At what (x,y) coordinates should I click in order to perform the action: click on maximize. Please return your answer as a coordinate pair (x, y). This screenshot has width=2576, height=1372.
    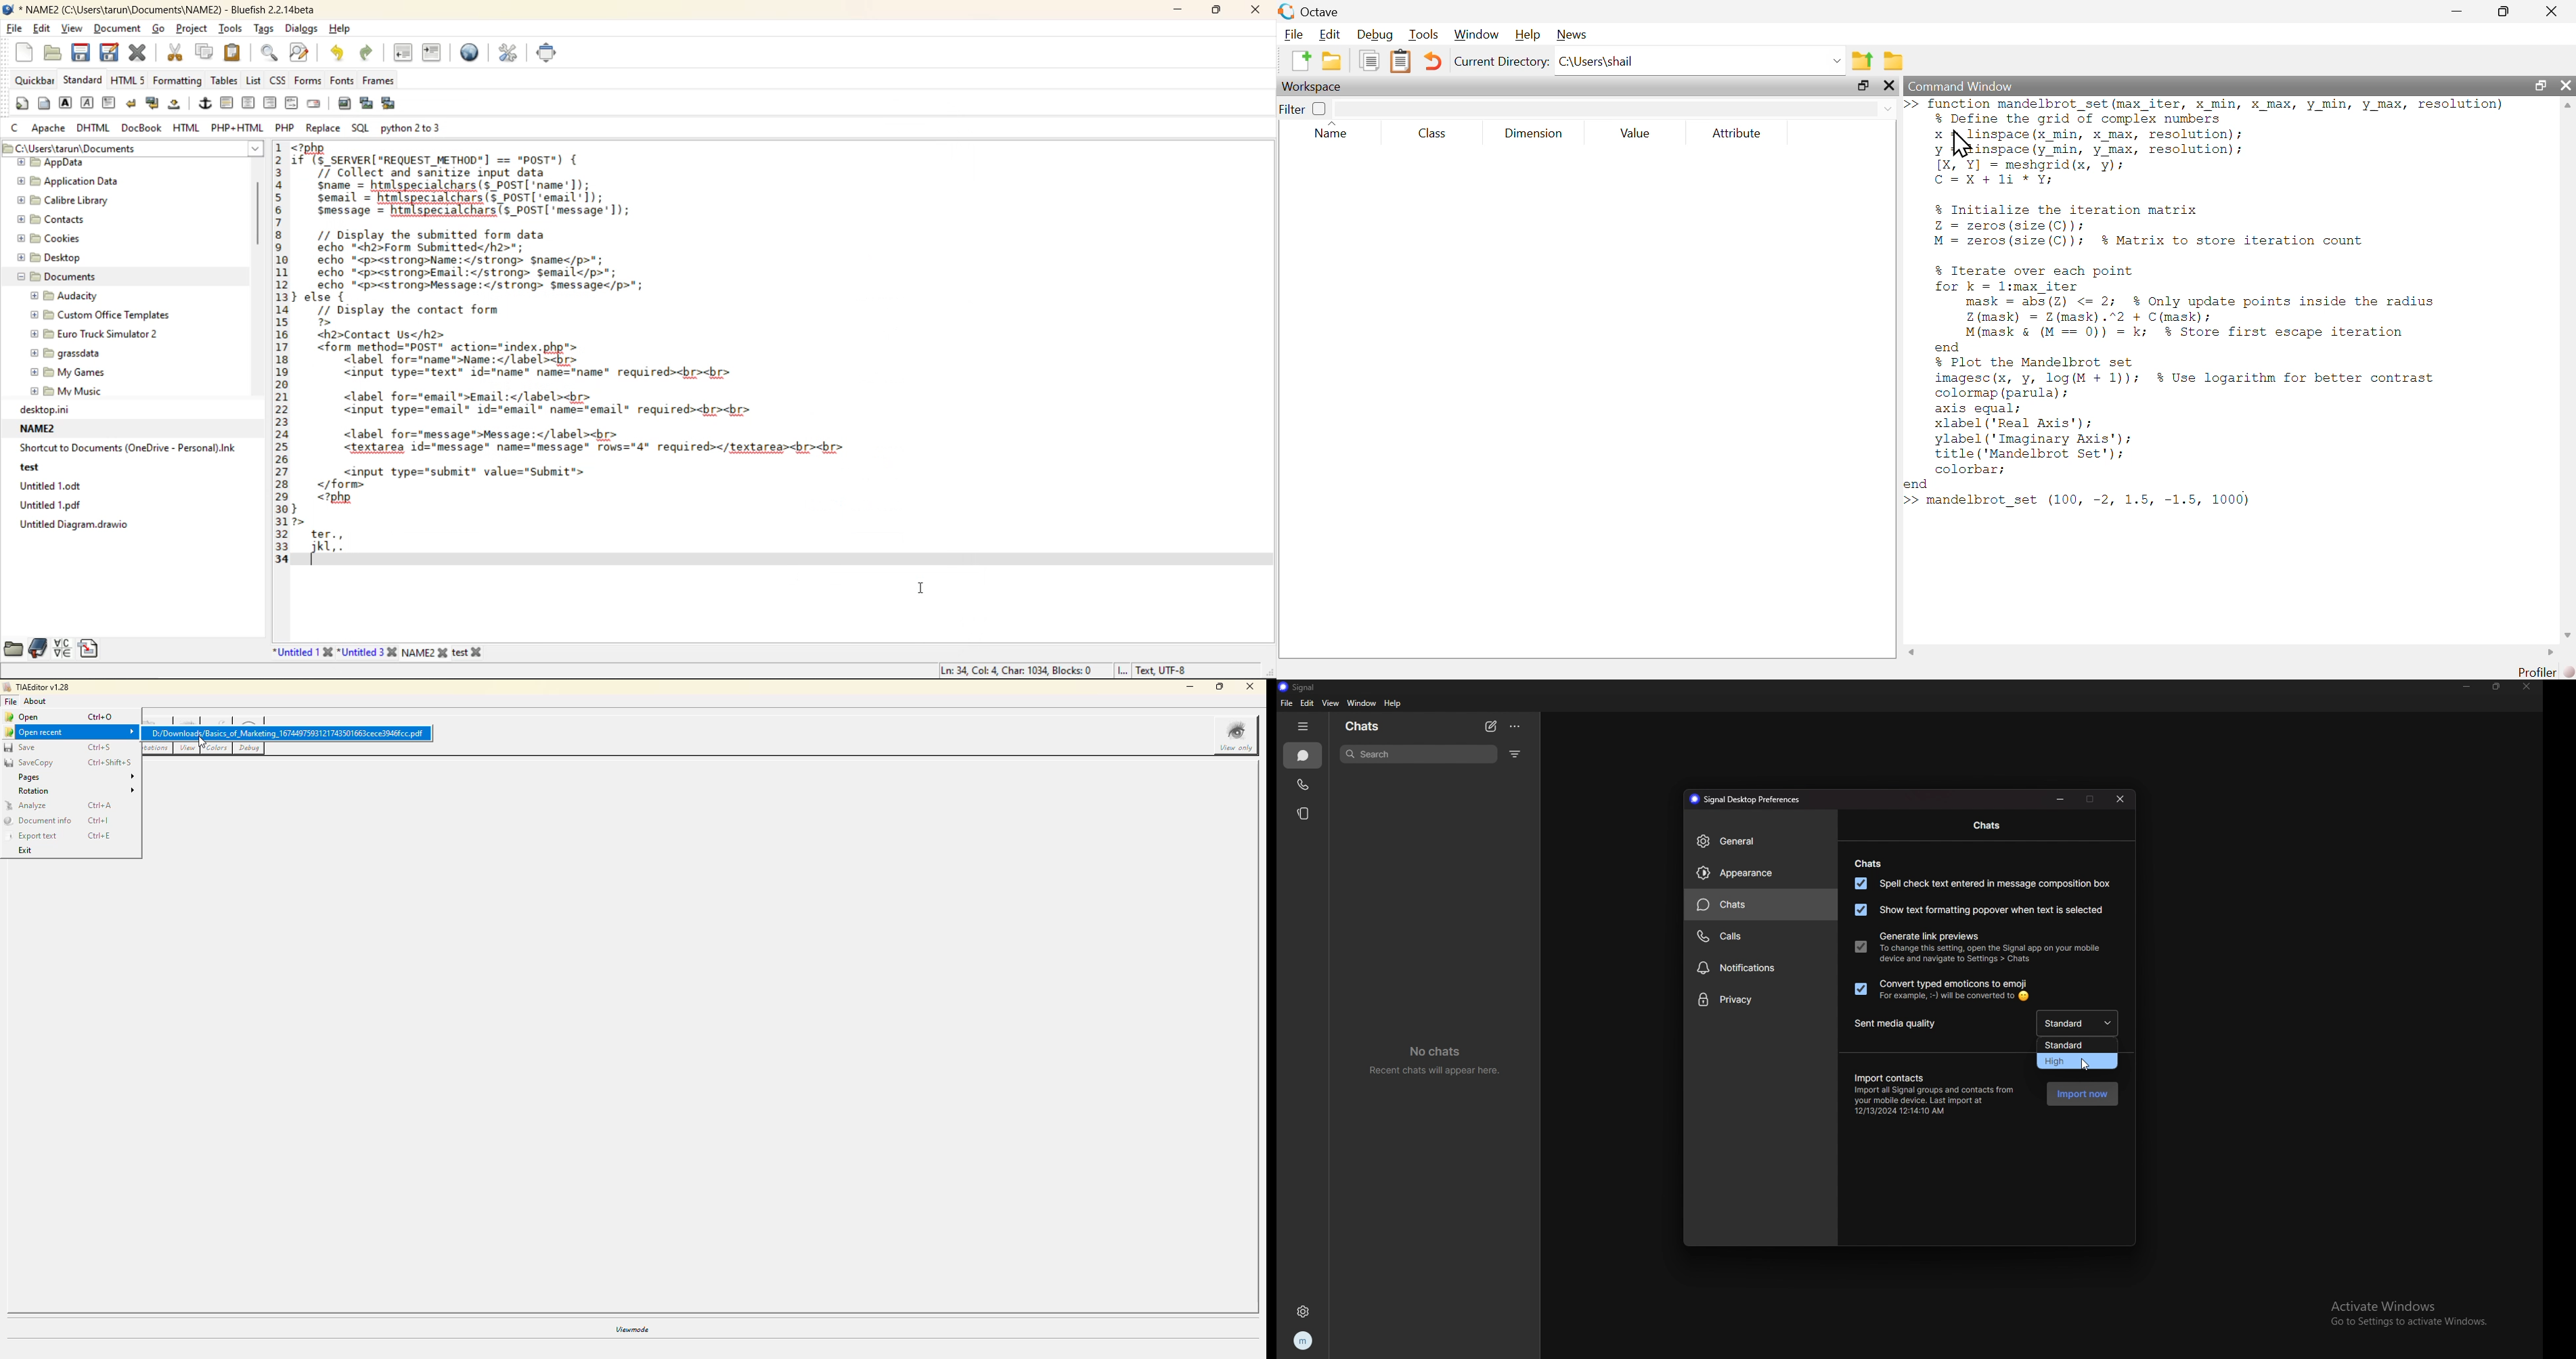
    Looking at the image, I should click on (2091, 798).